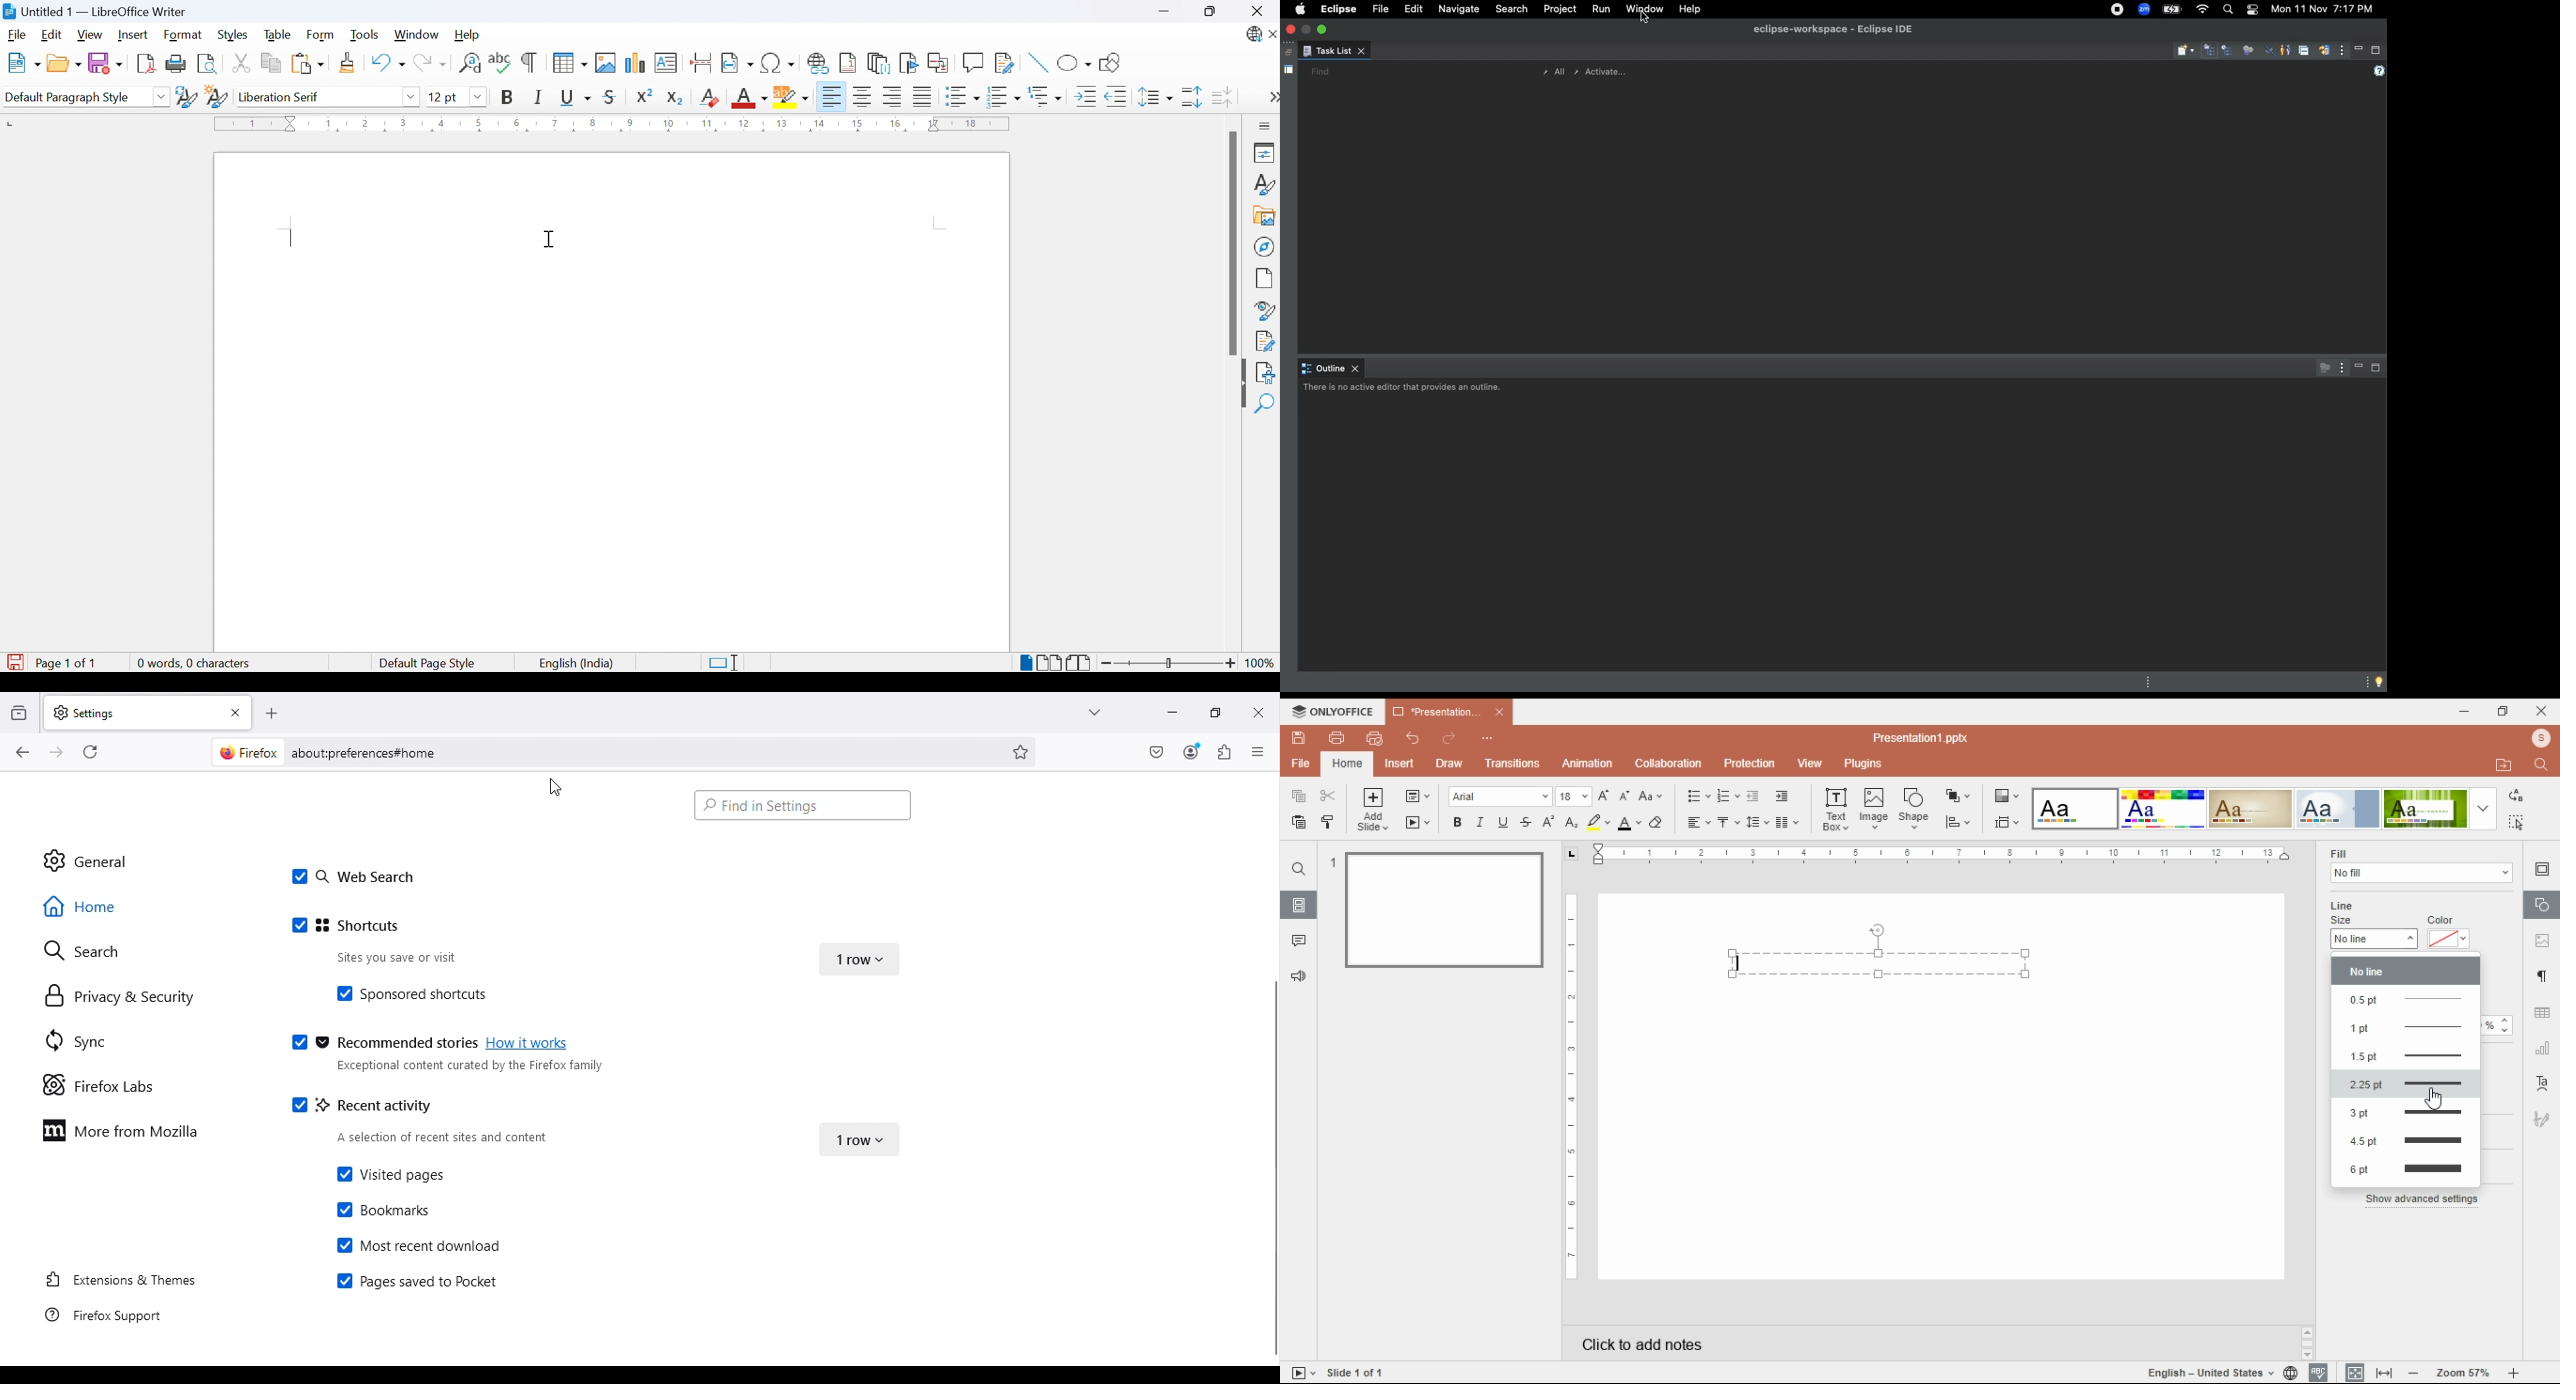 This screenshot has height=1400, width=2576. I want to click on Toggle print preview, so click(206, 65).